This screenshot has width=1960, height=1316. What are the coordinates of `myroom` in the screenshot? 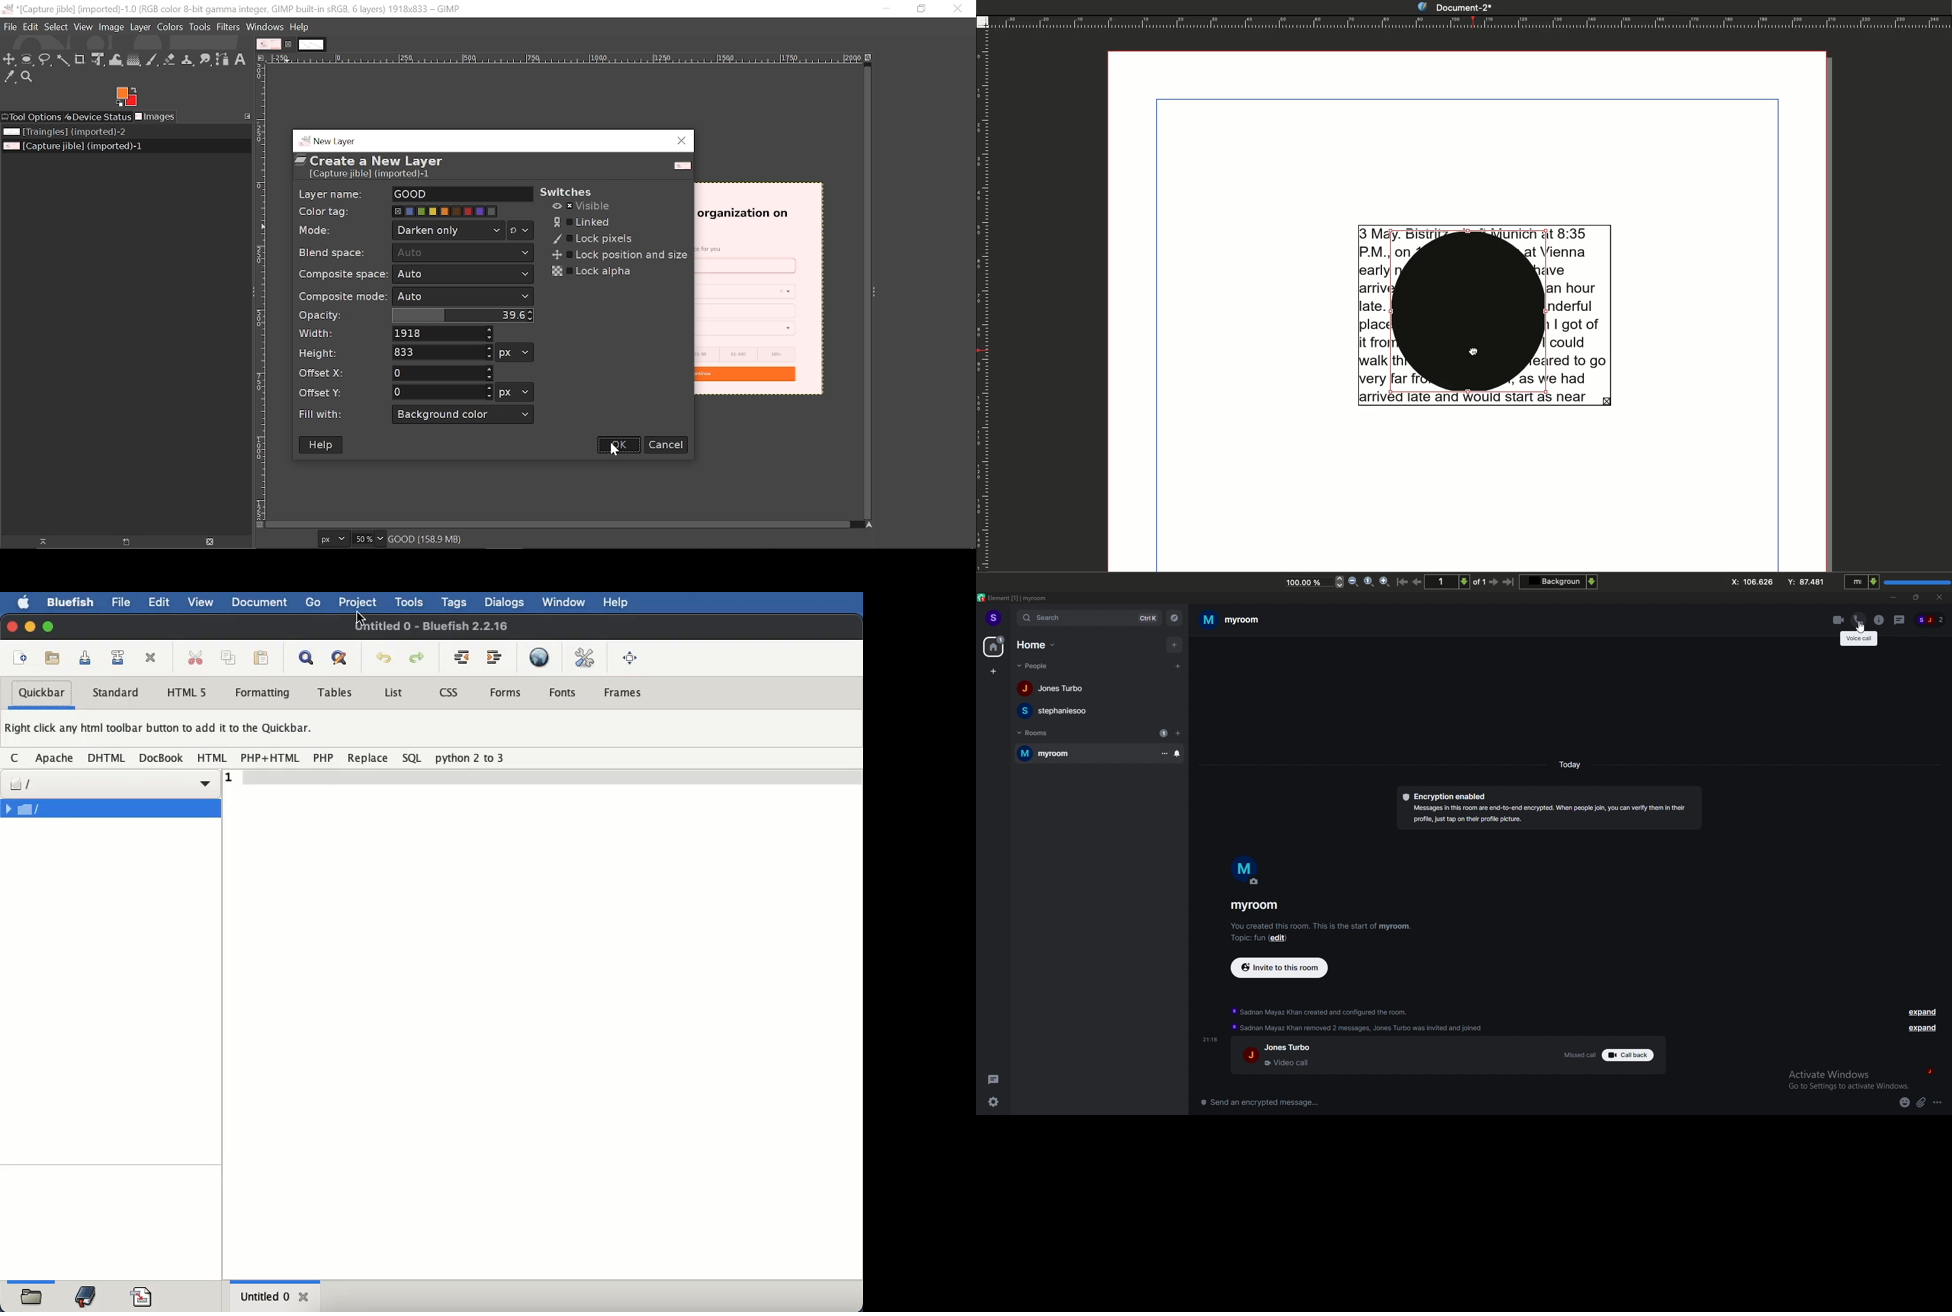 It's located at (1238, 620).